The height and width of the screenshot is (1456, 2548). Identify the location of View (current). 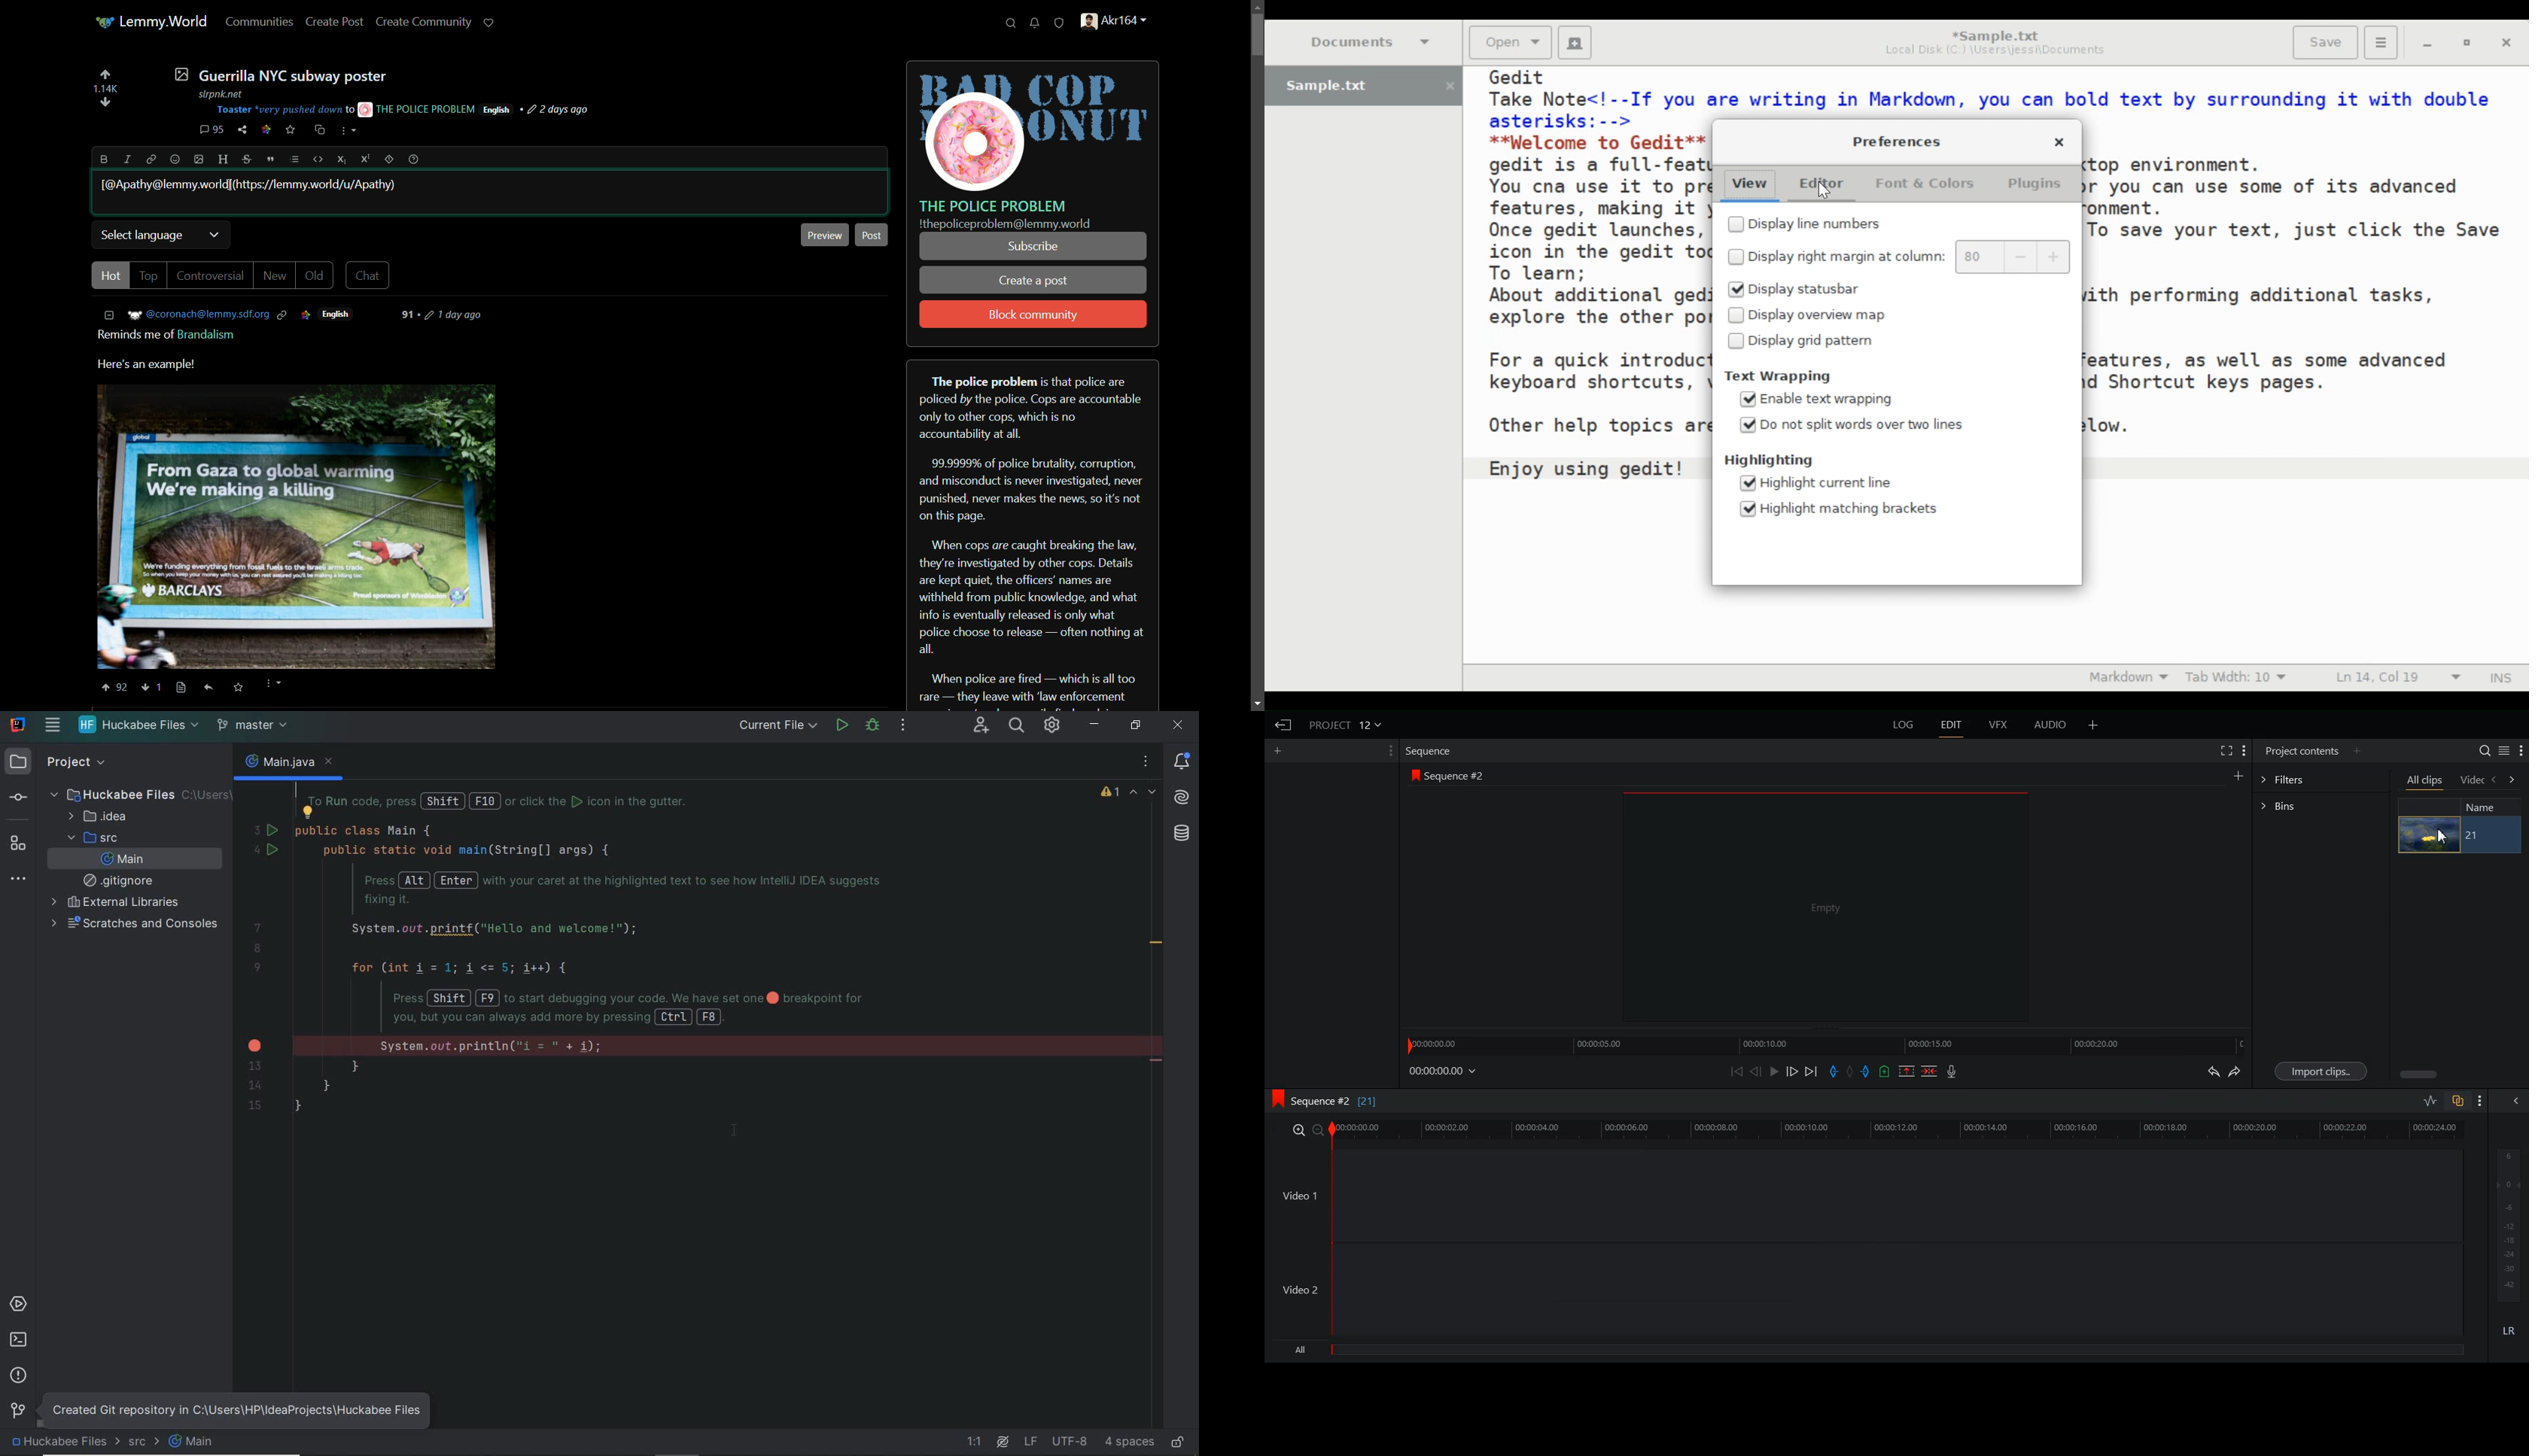
(1749, 185).